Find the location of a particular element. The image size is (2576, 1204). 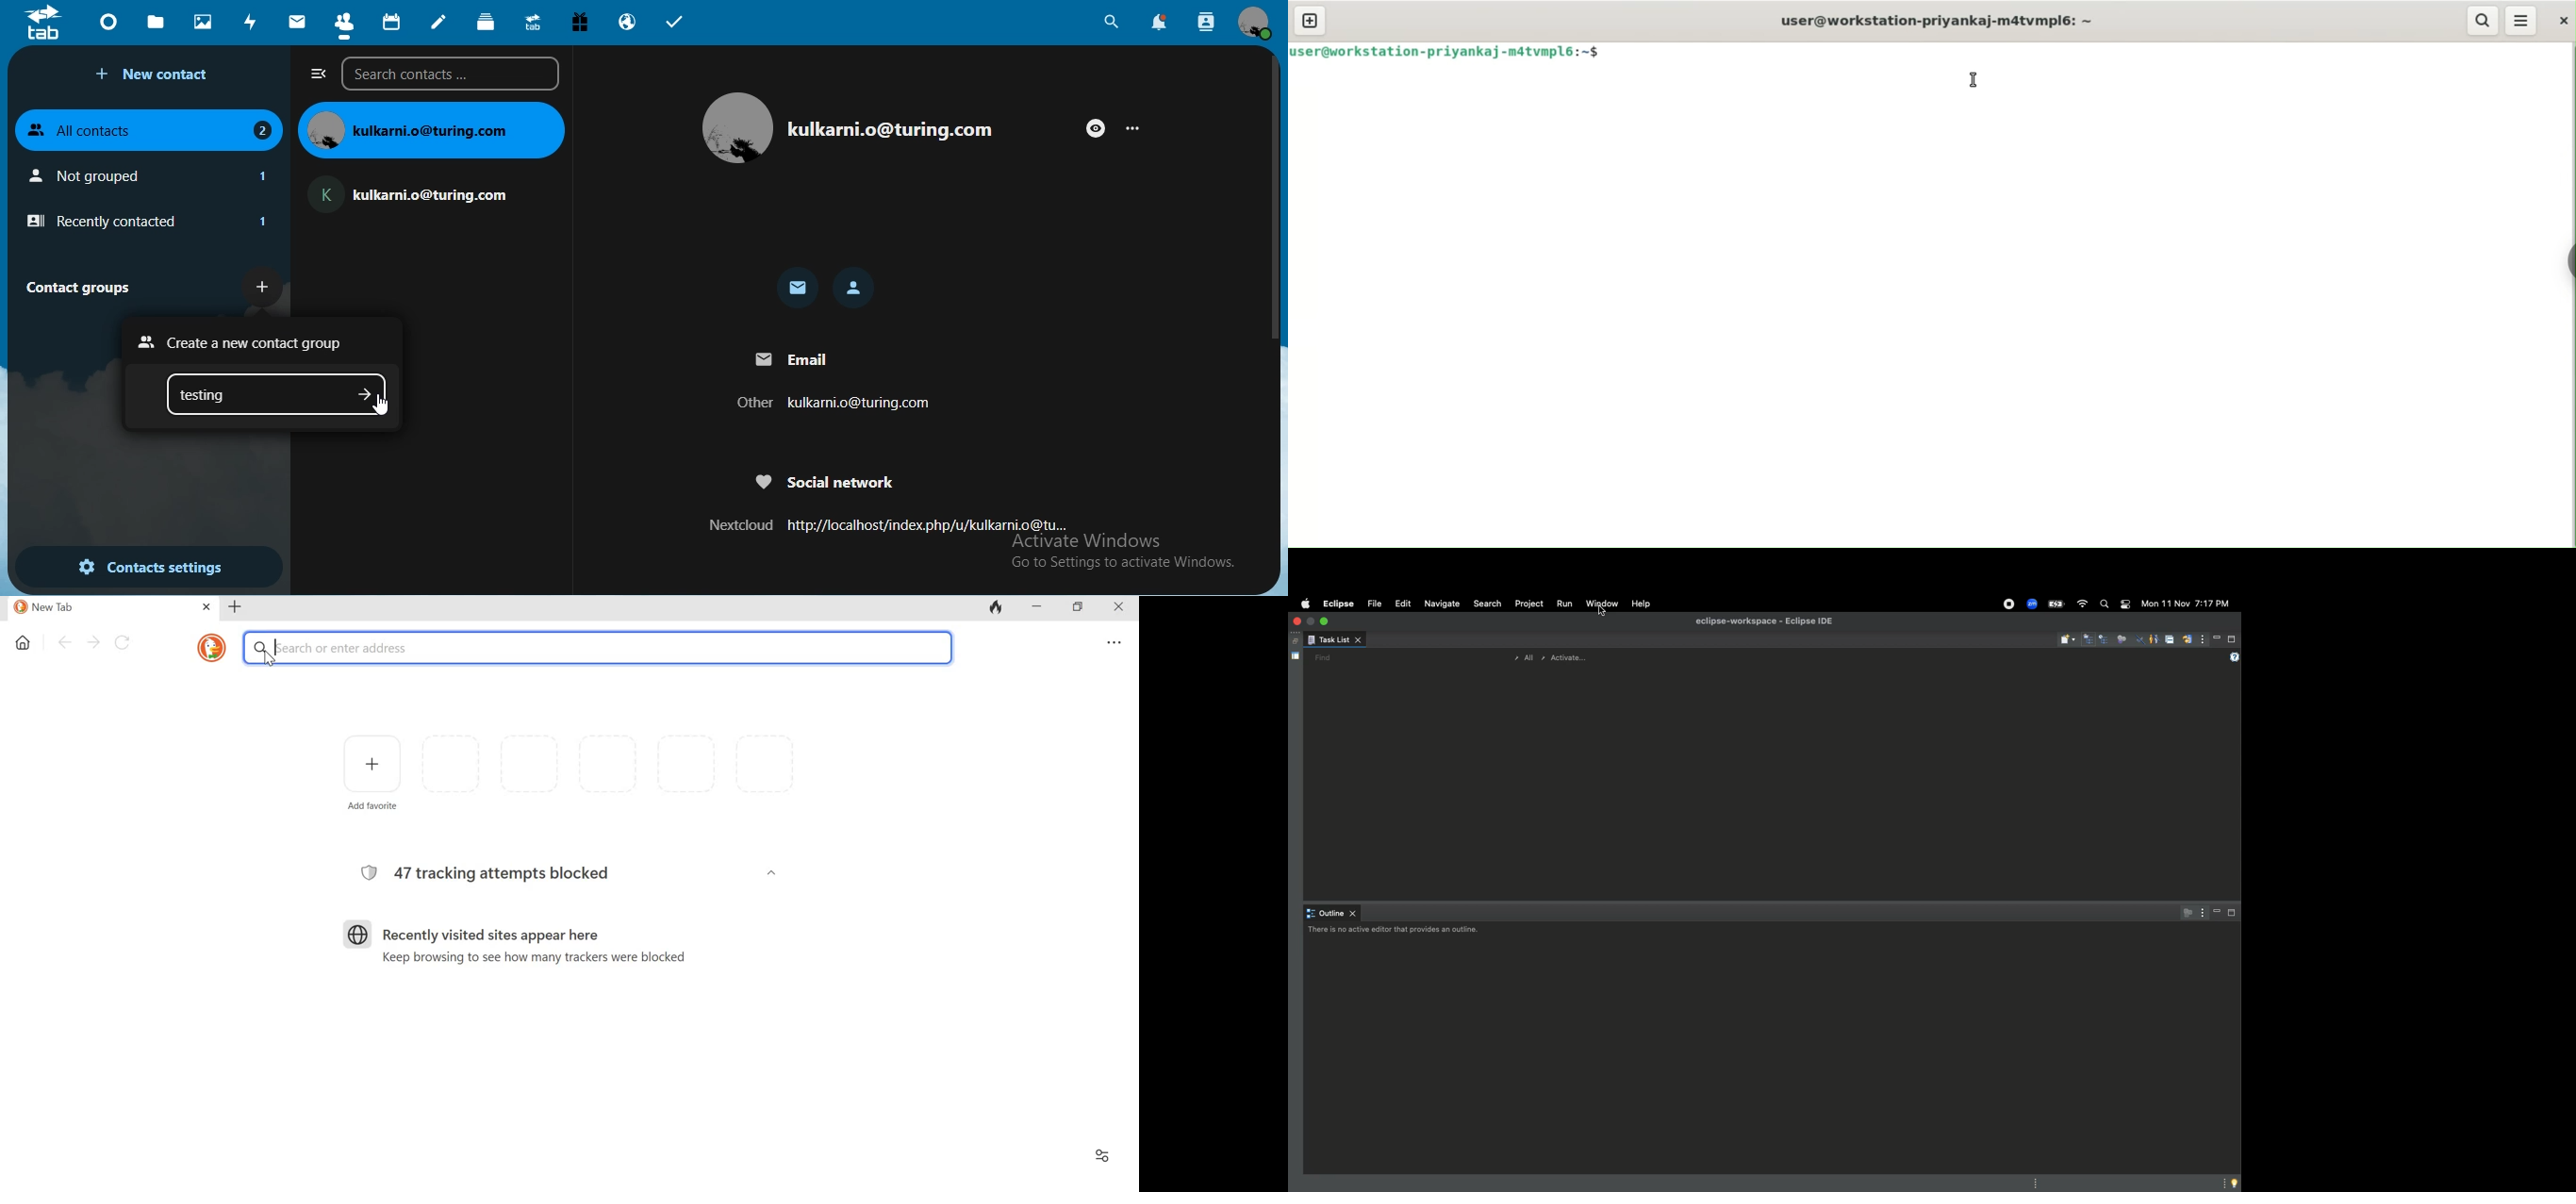

cursor is located at coordinates (1975, 80).